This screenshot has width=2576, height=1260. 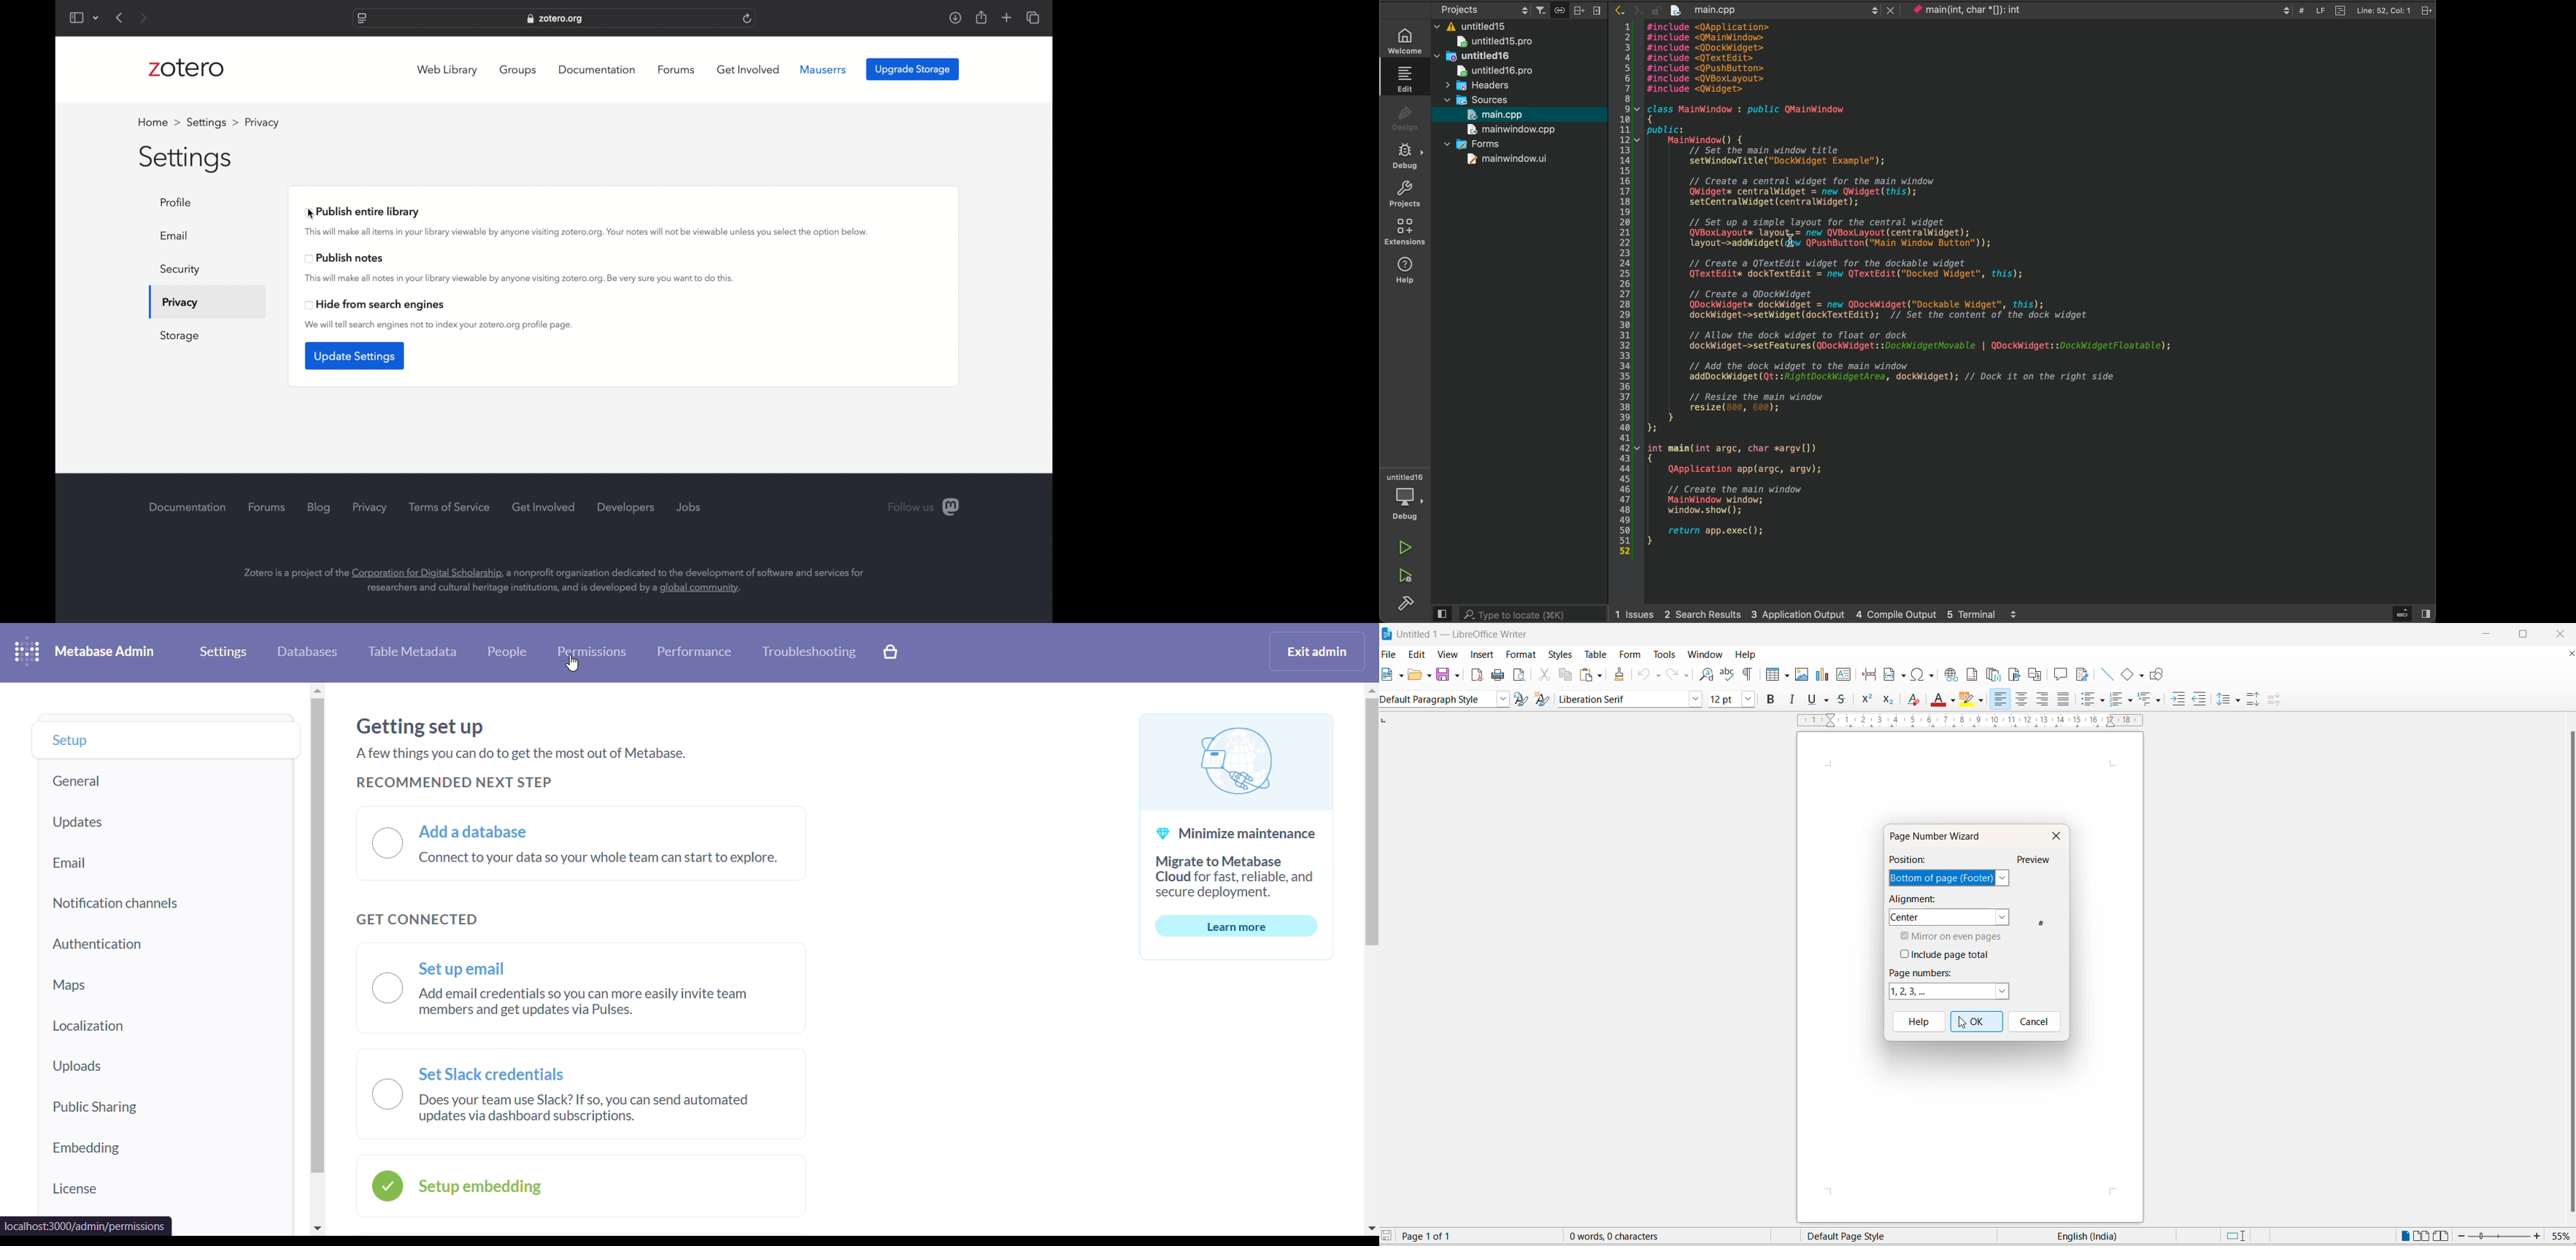 What do you see at coordinates (307, 652) in the screenshot?
I see `database` at bounding box center [307, 652].